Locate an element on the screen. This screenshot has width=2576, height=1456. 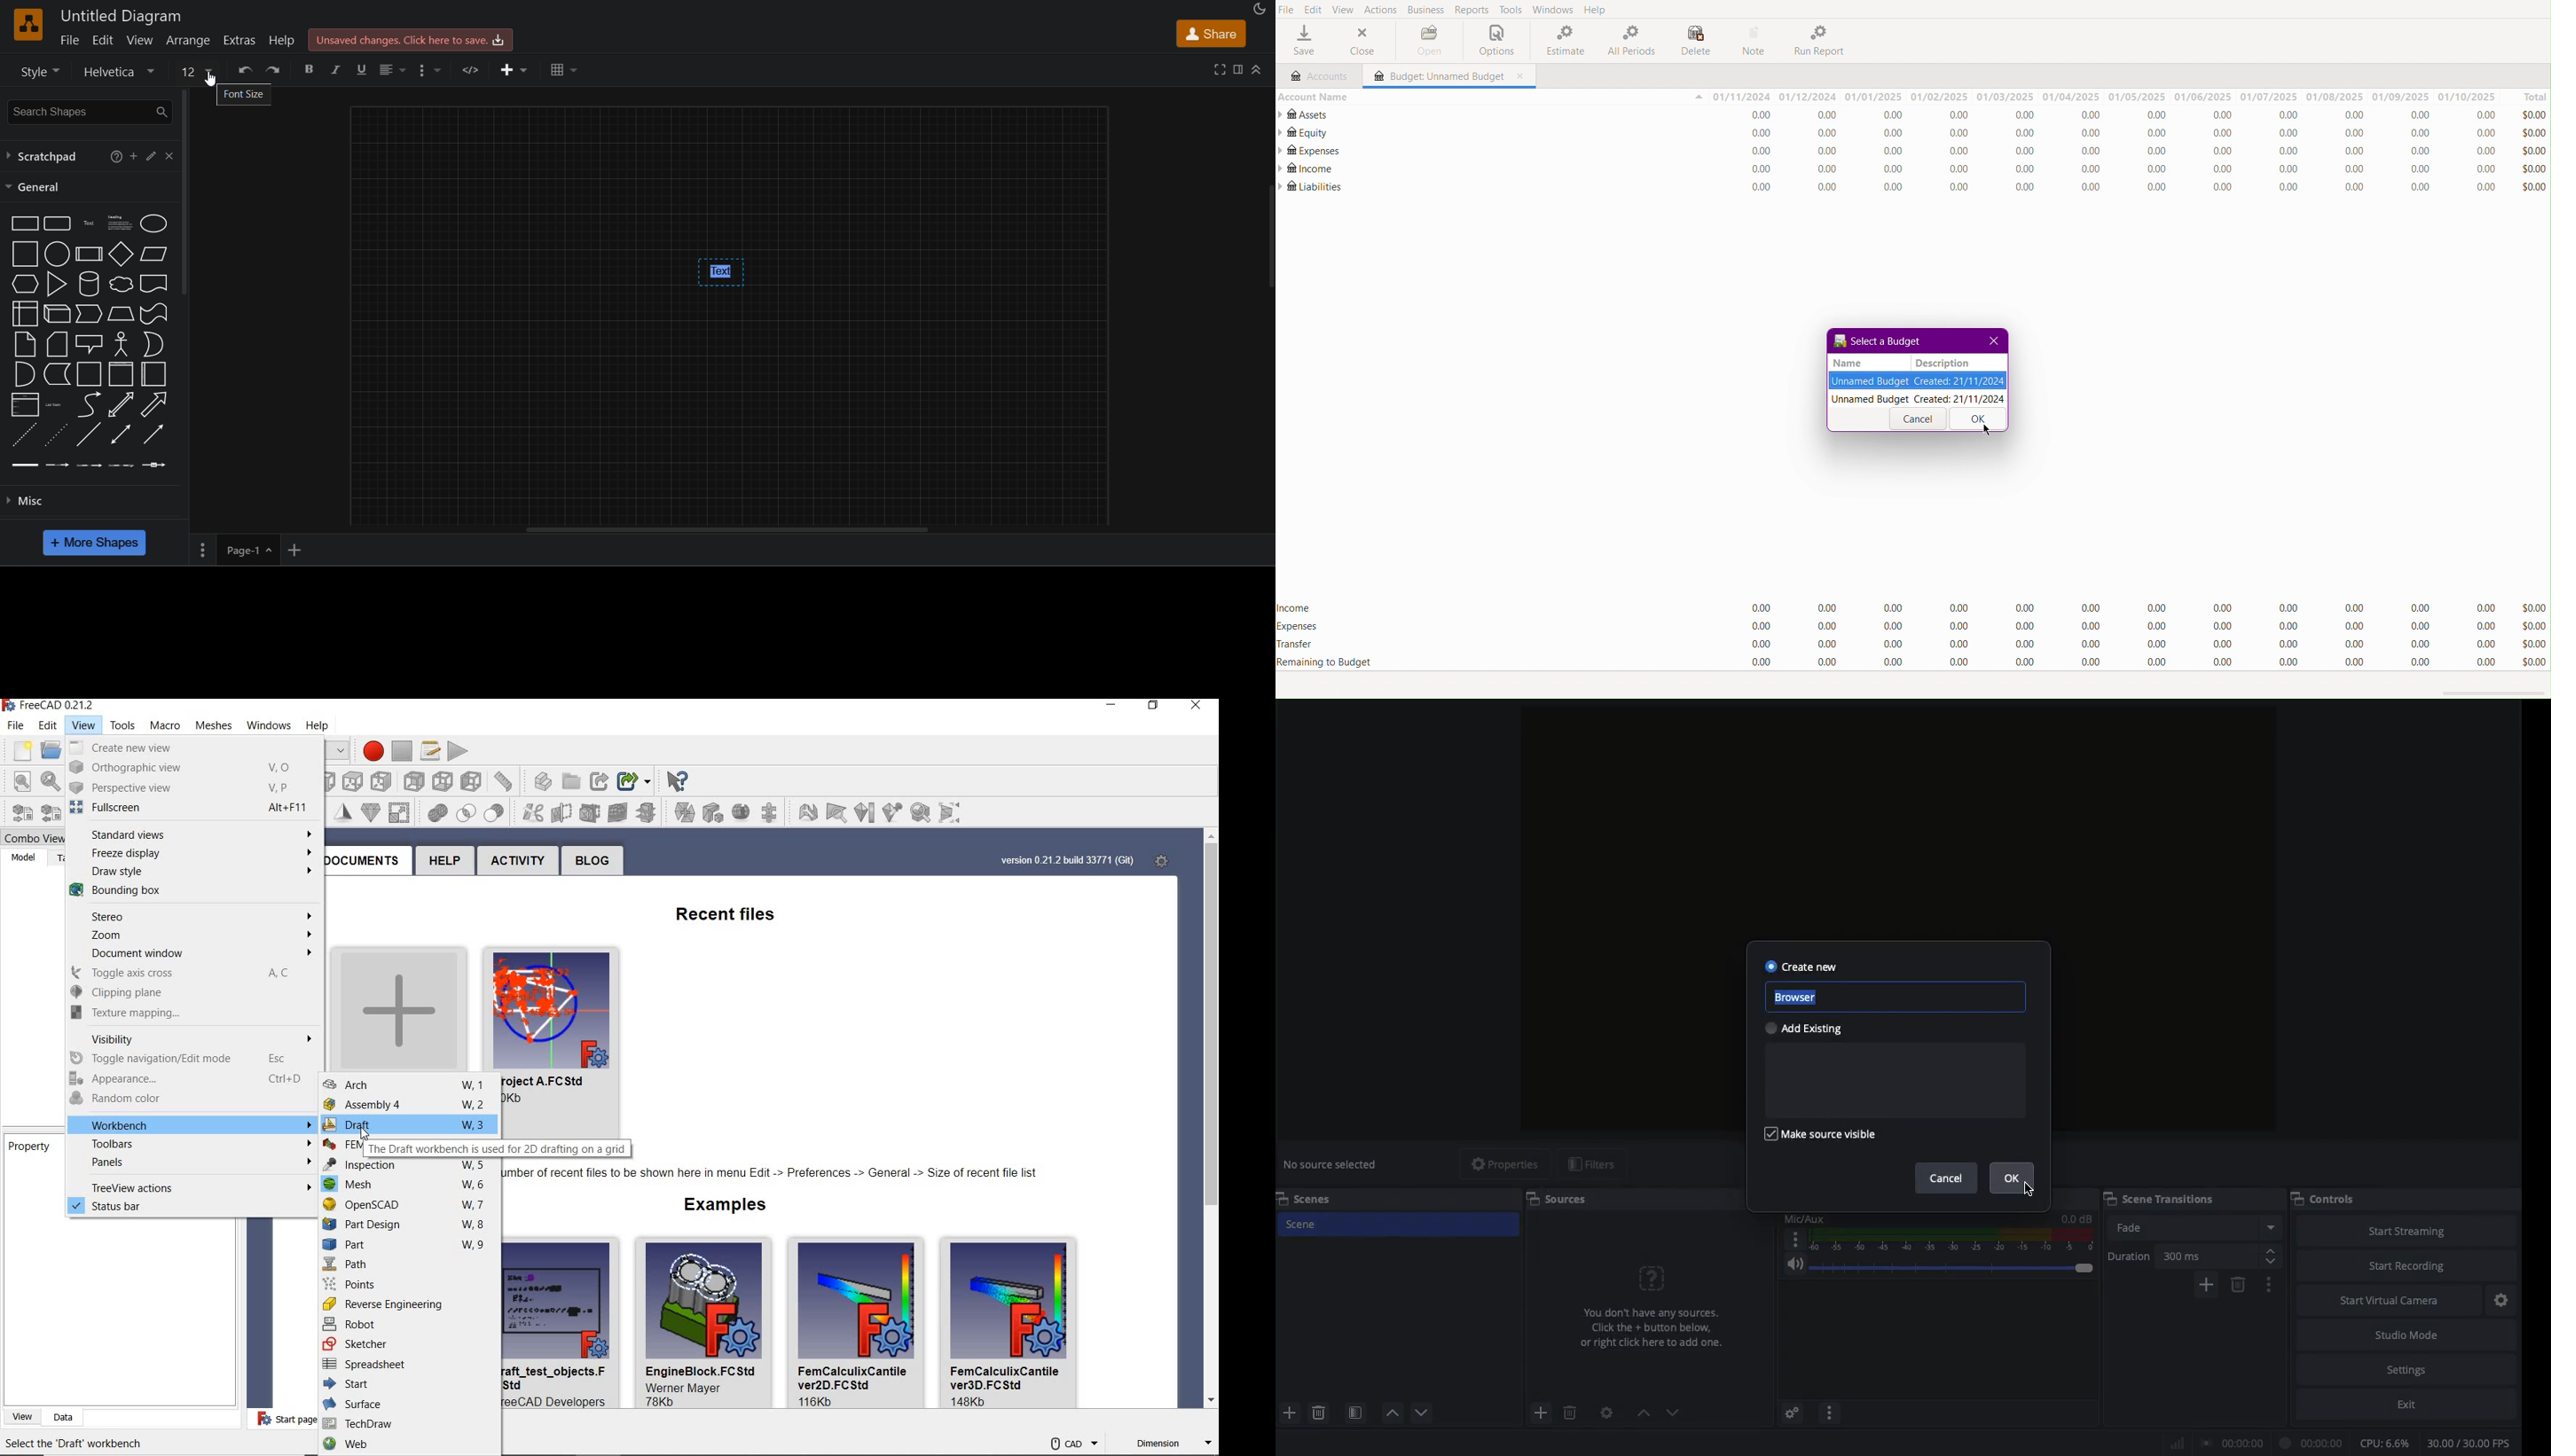
Filters is located at coordinates (1594, 1164).